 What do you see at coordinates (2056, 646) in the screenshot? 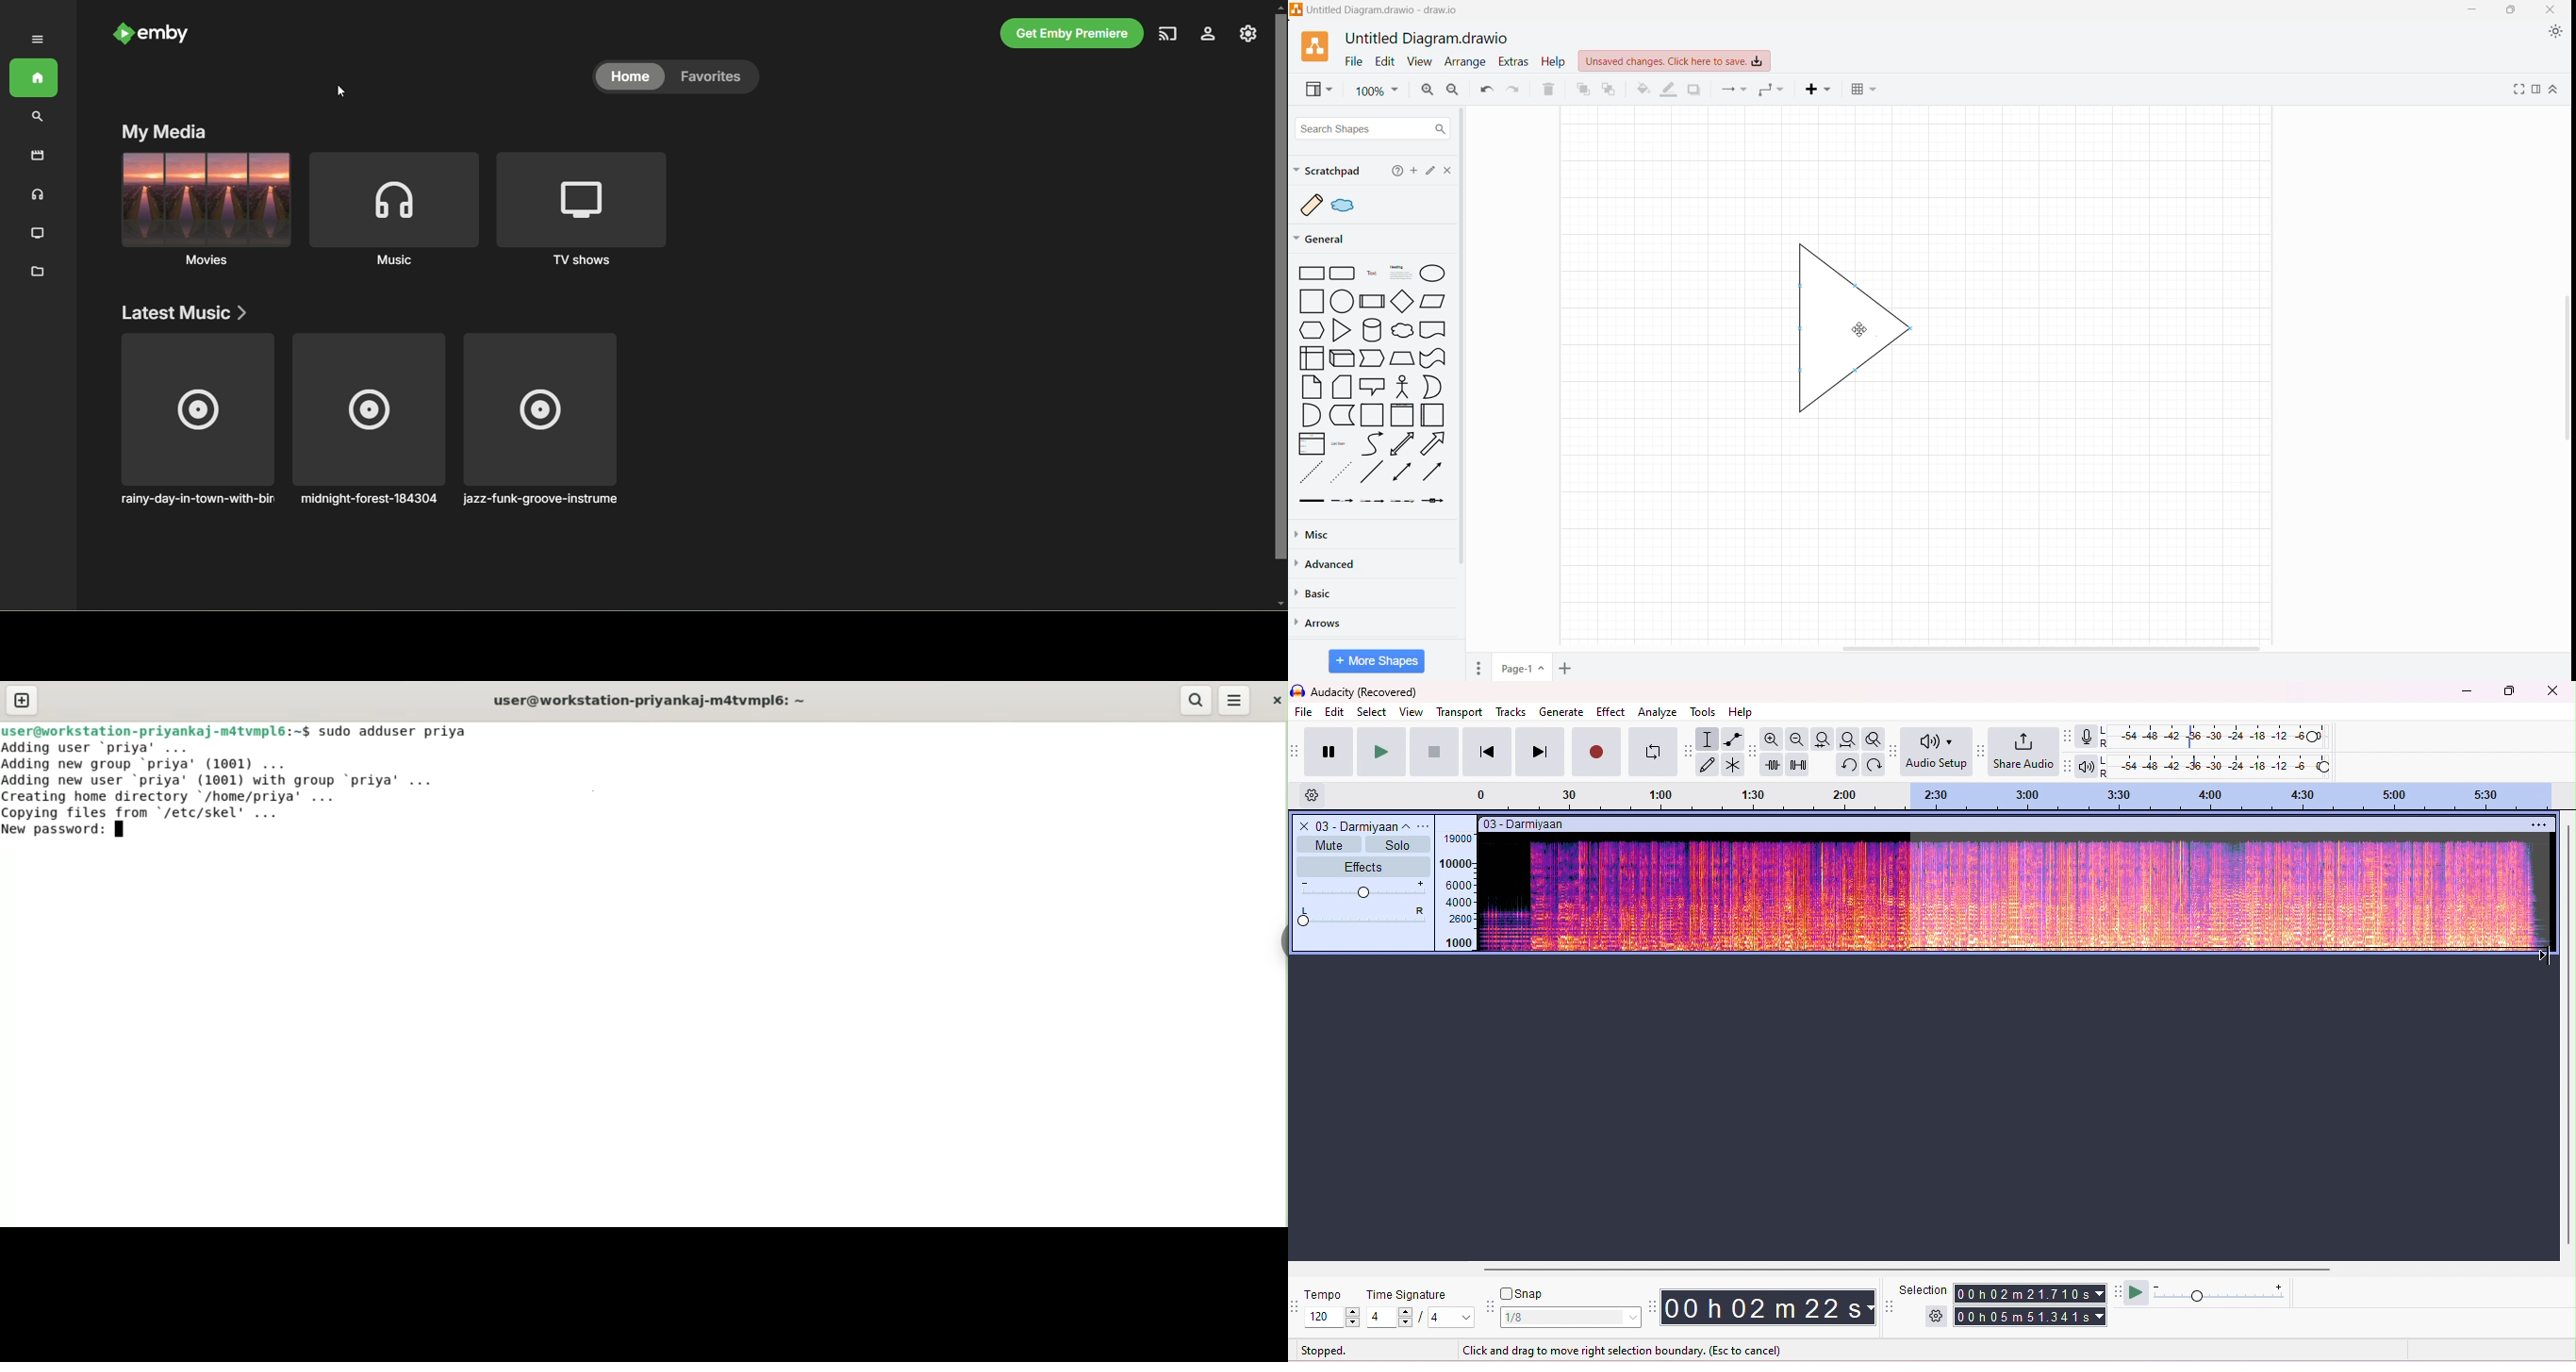
I see `Horizontal Scroll Bar` at bounding box center [2056, 646].